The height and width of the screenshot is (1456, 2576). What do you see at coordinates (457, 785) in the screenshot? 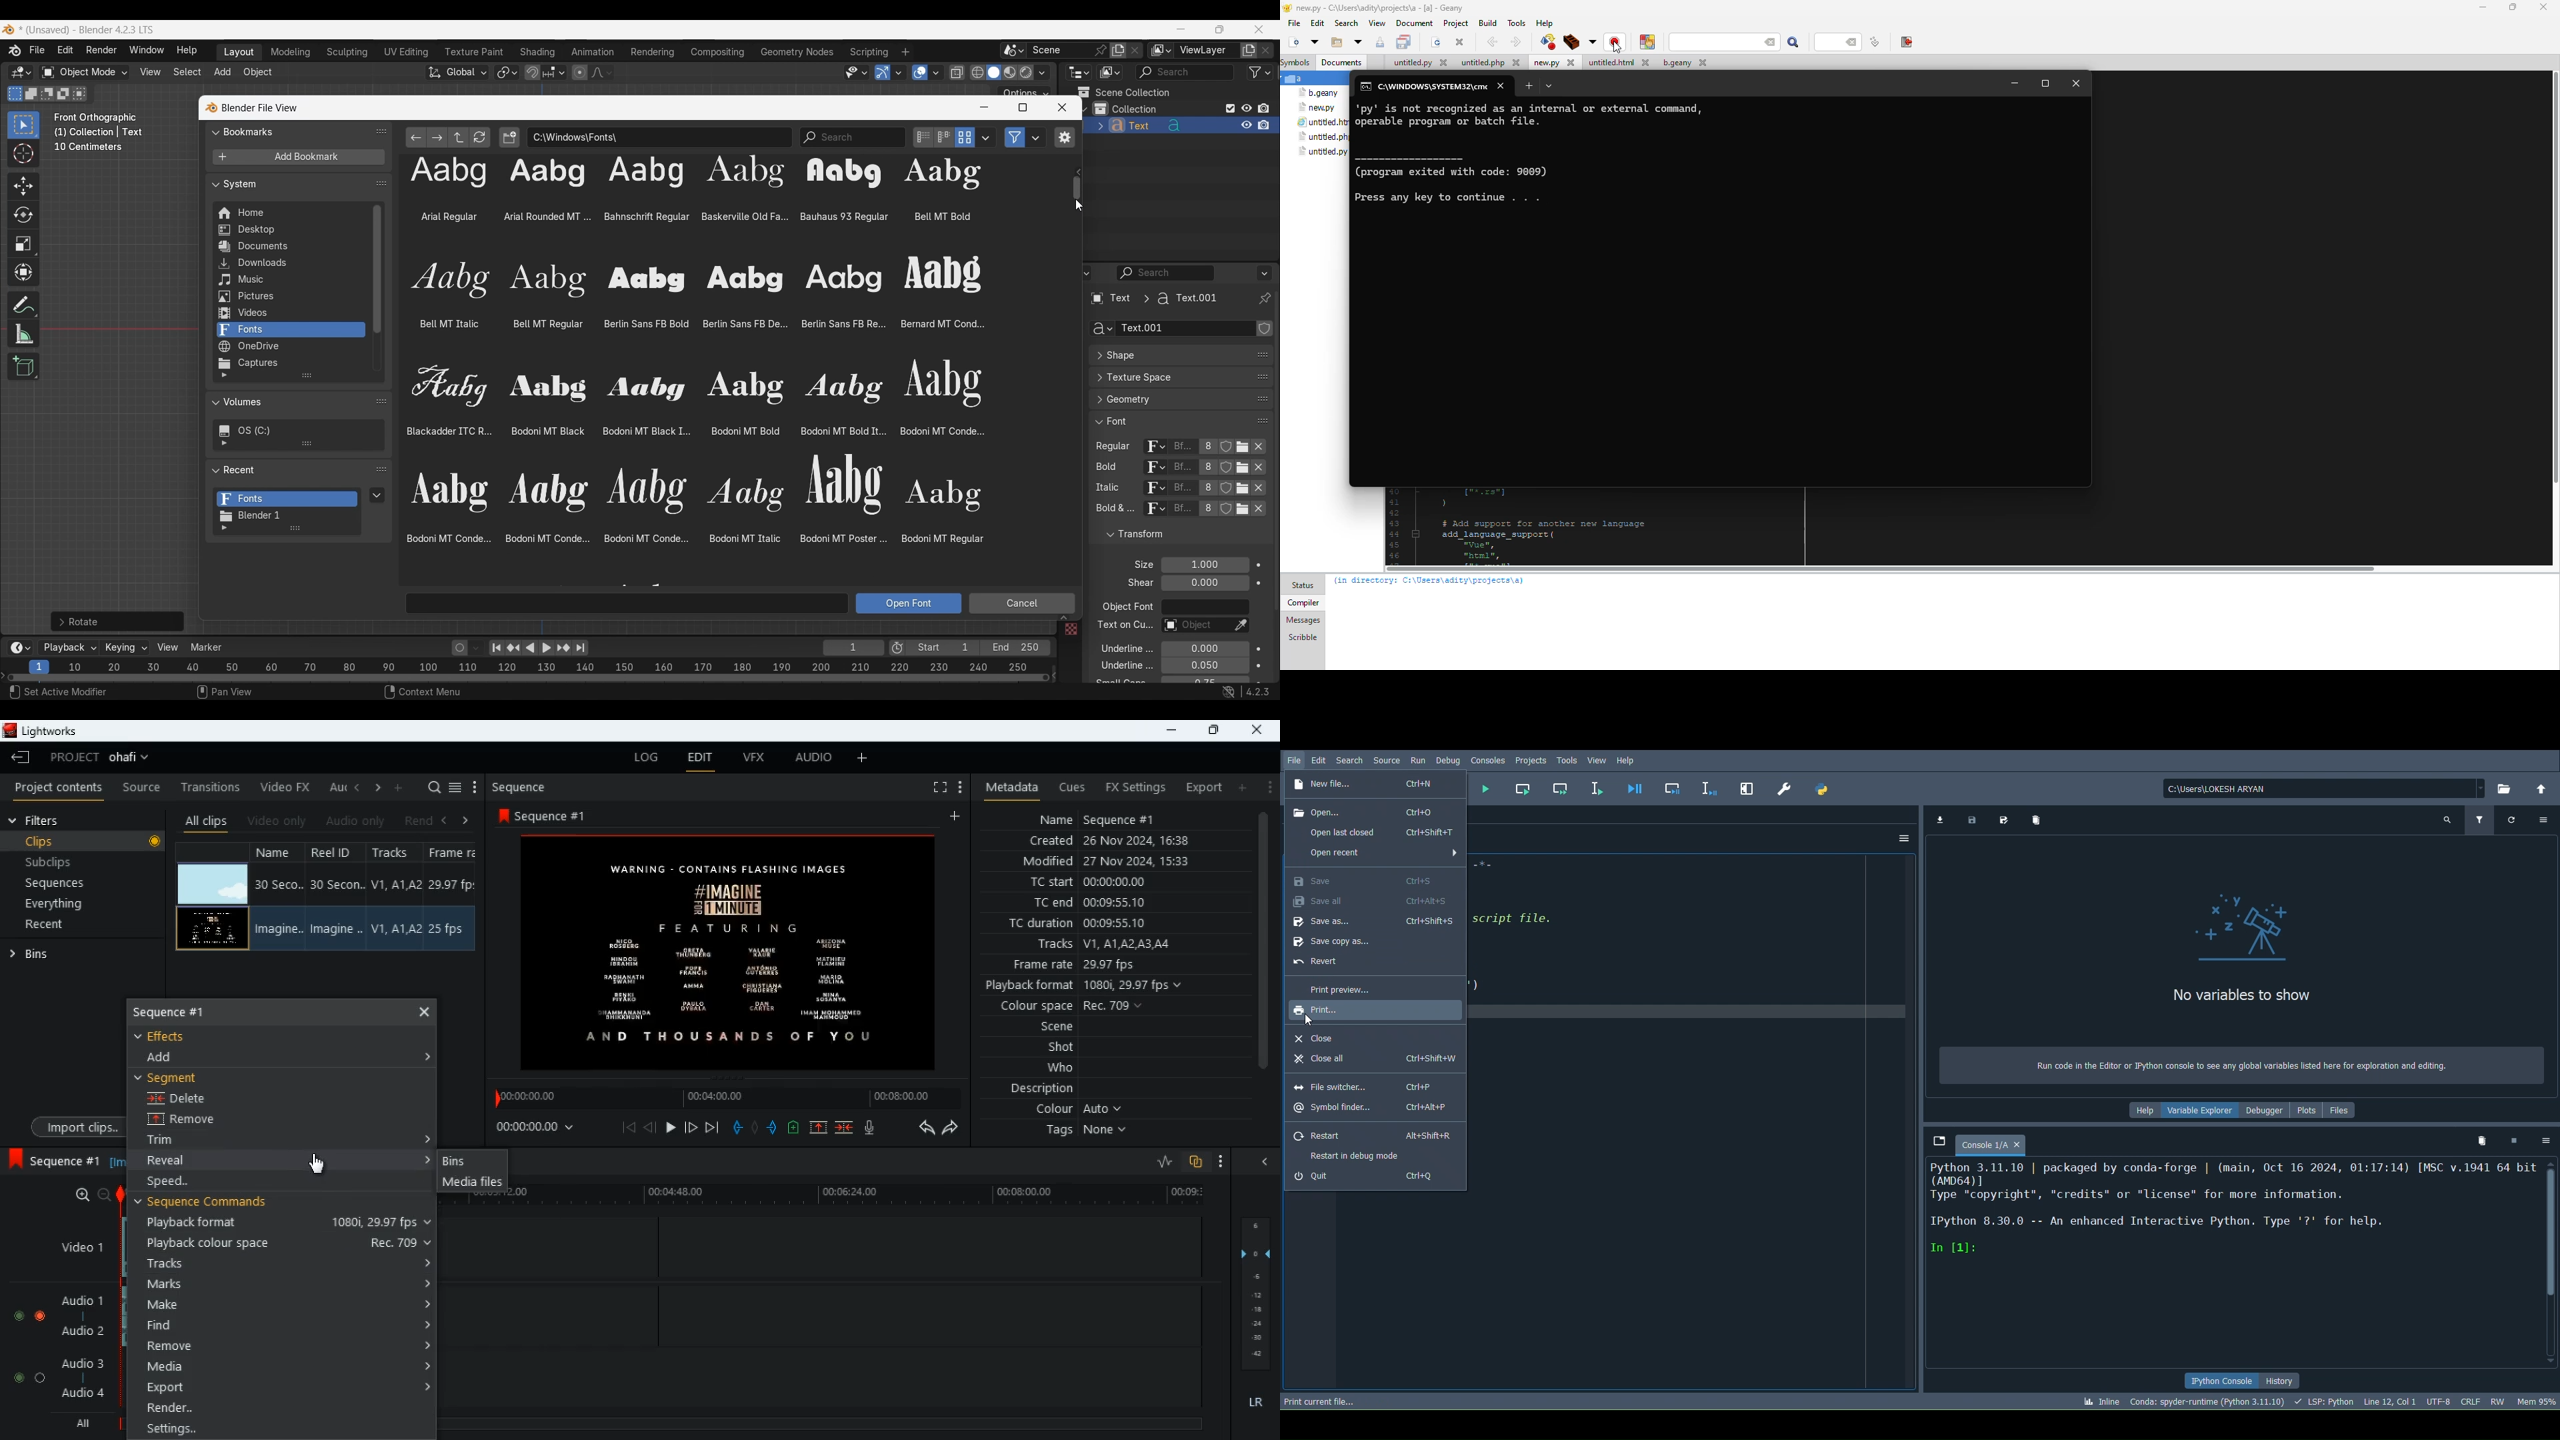
I see `menu` at bounding box center [457, 785].